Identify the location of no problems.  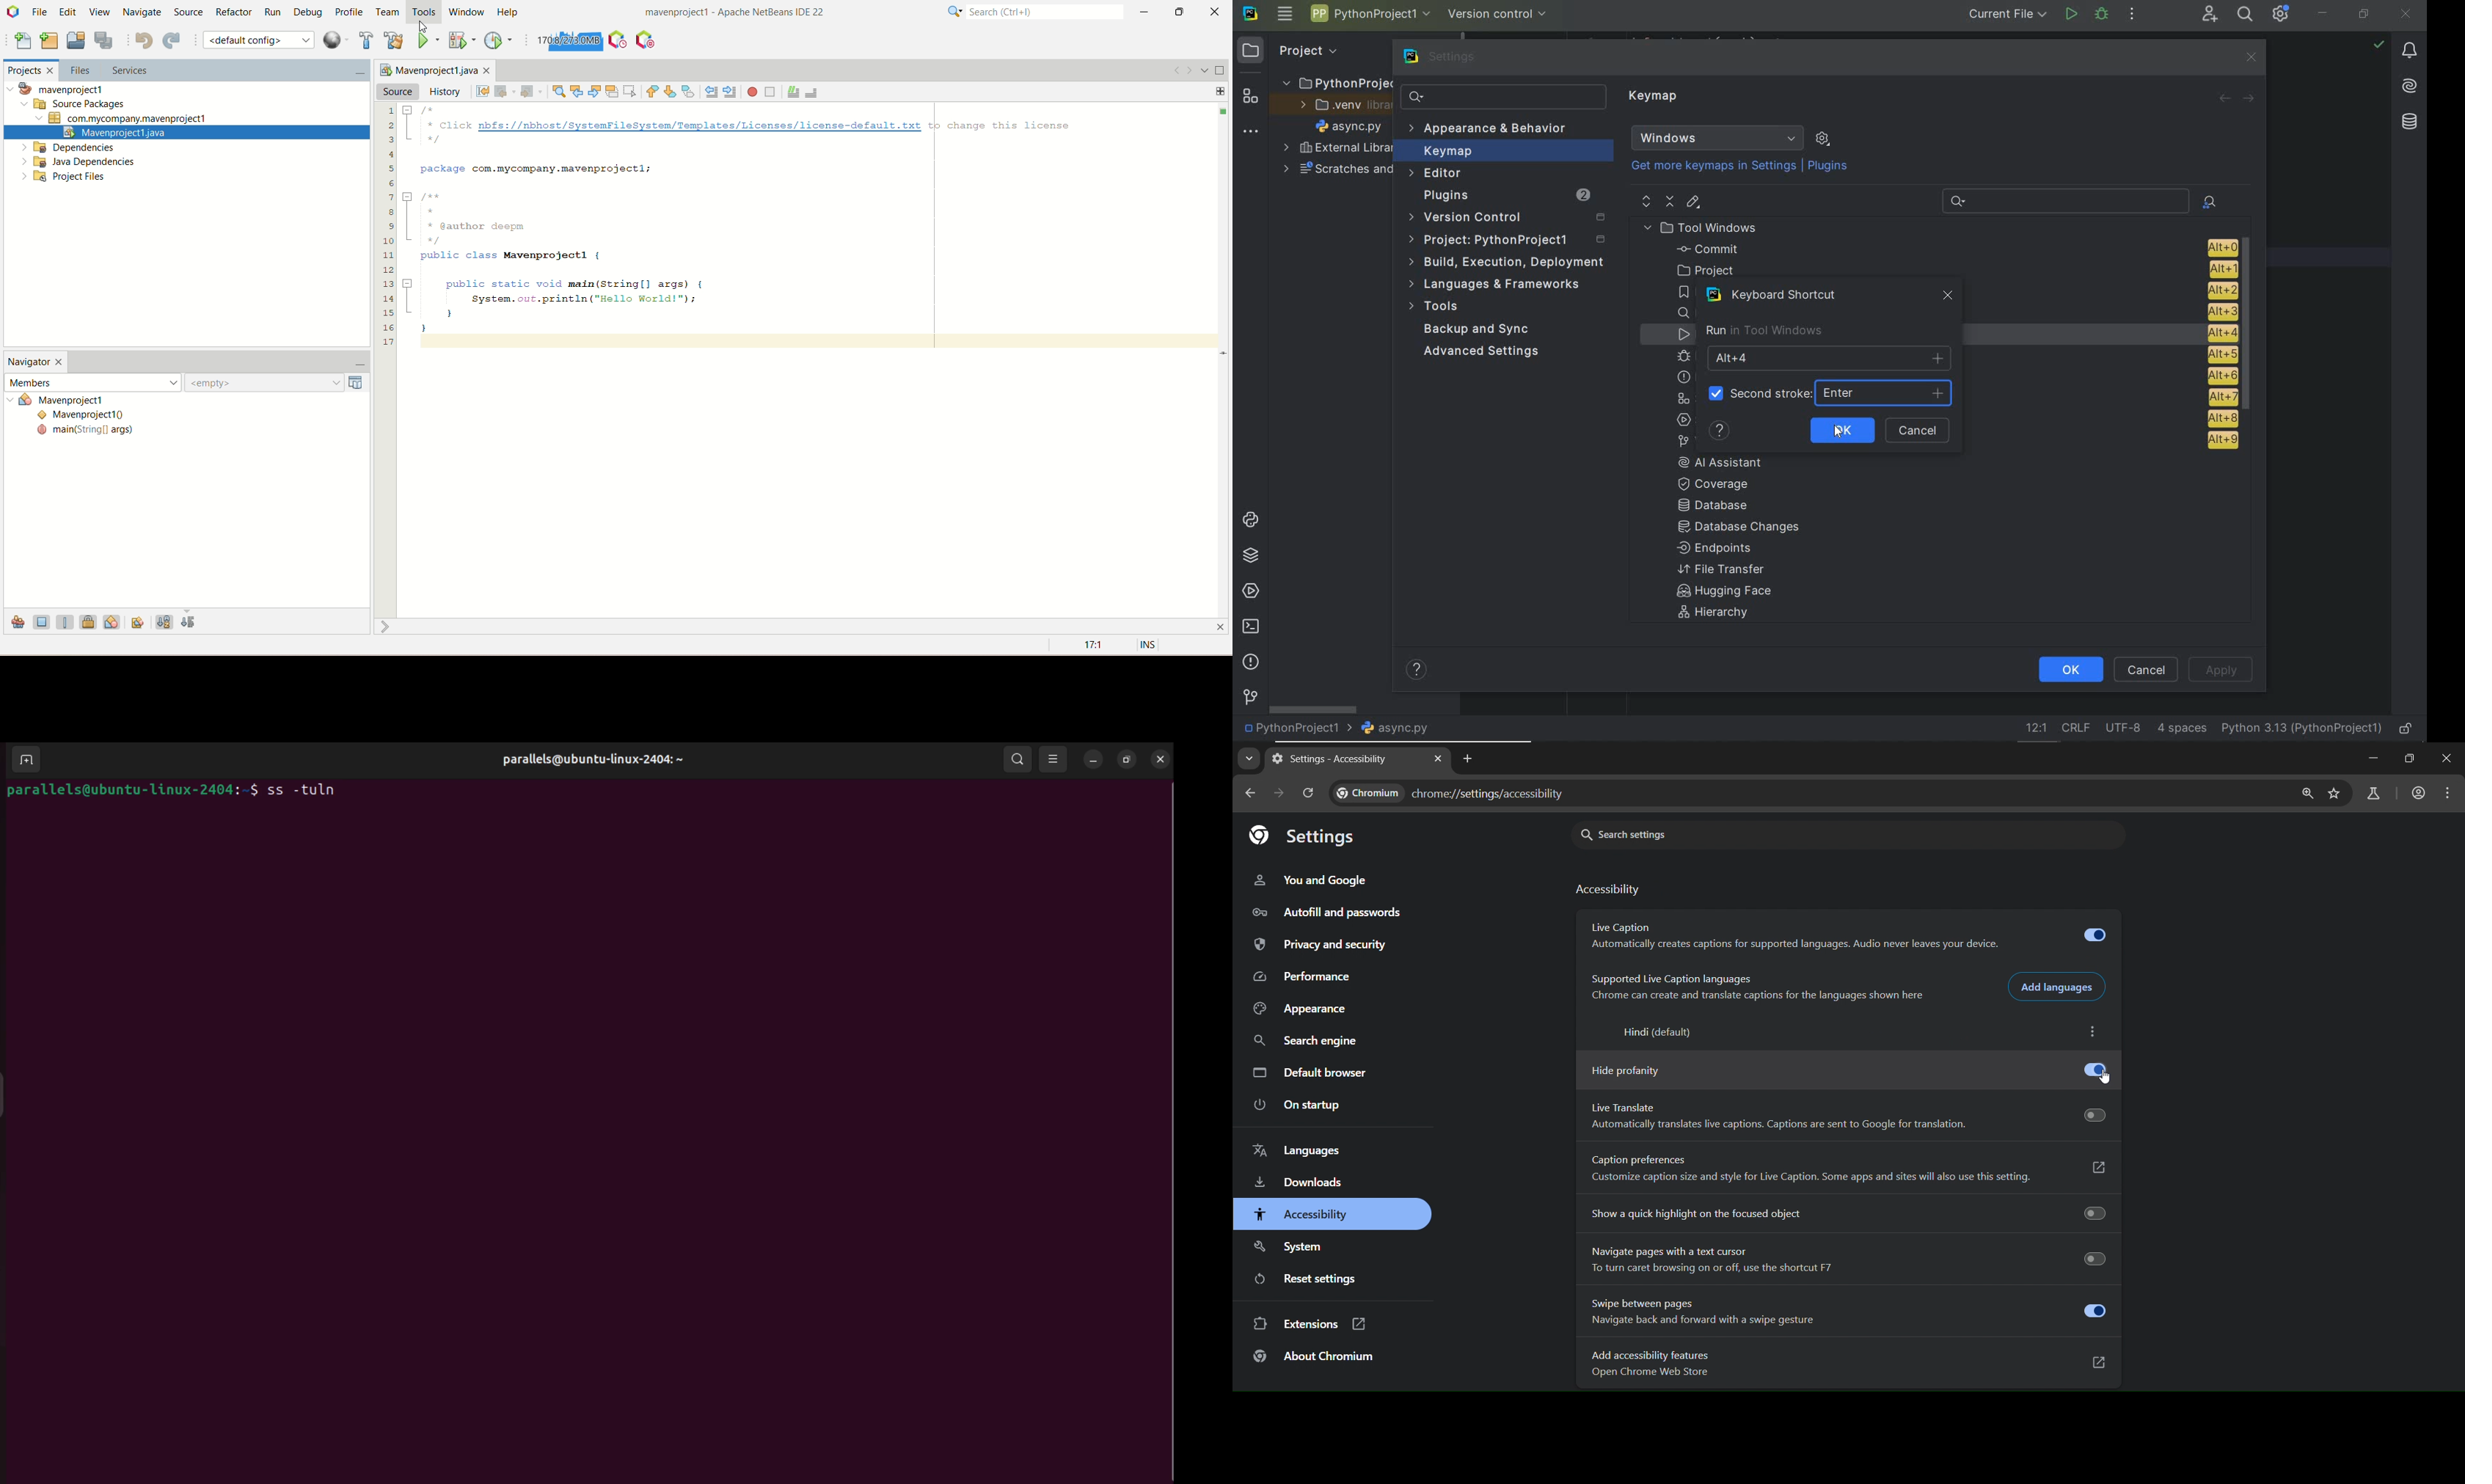
(2379, 44).